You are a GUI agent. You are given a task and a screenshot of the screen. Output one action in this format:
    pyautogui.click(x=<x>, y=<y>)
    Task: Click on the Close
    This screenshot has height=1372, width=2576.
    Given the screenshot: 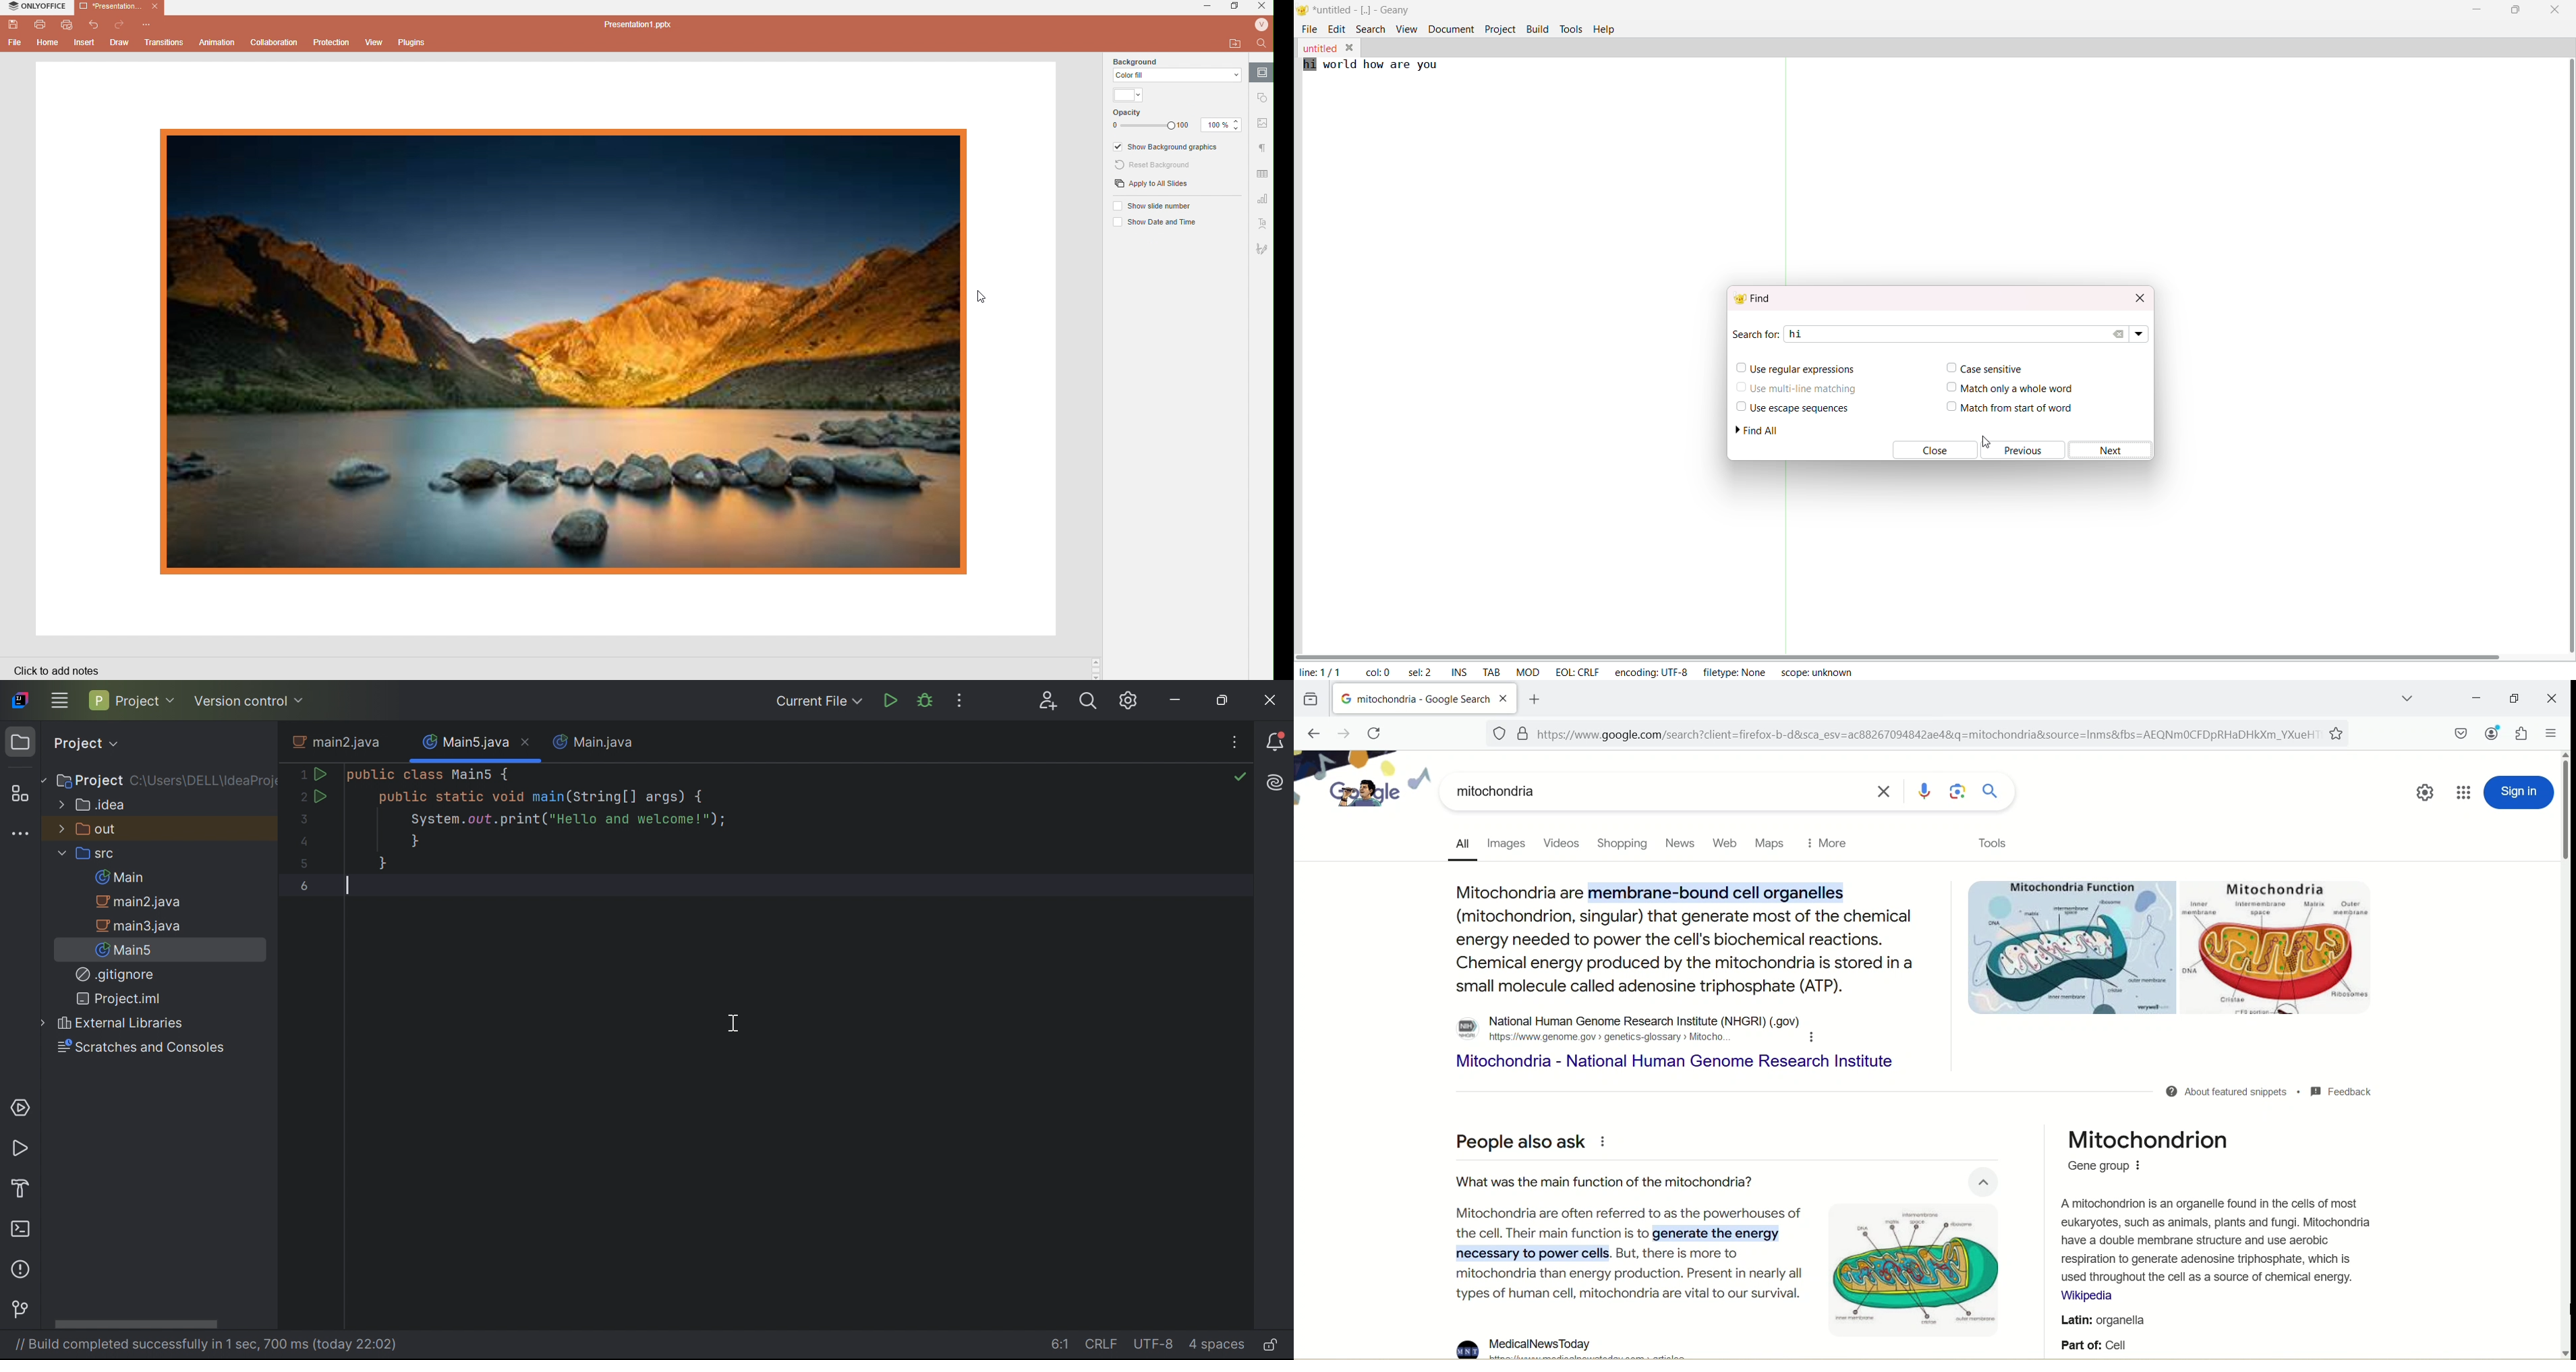 What is the action you would take?
    pyautogui.click(x=1262, y=8)
    